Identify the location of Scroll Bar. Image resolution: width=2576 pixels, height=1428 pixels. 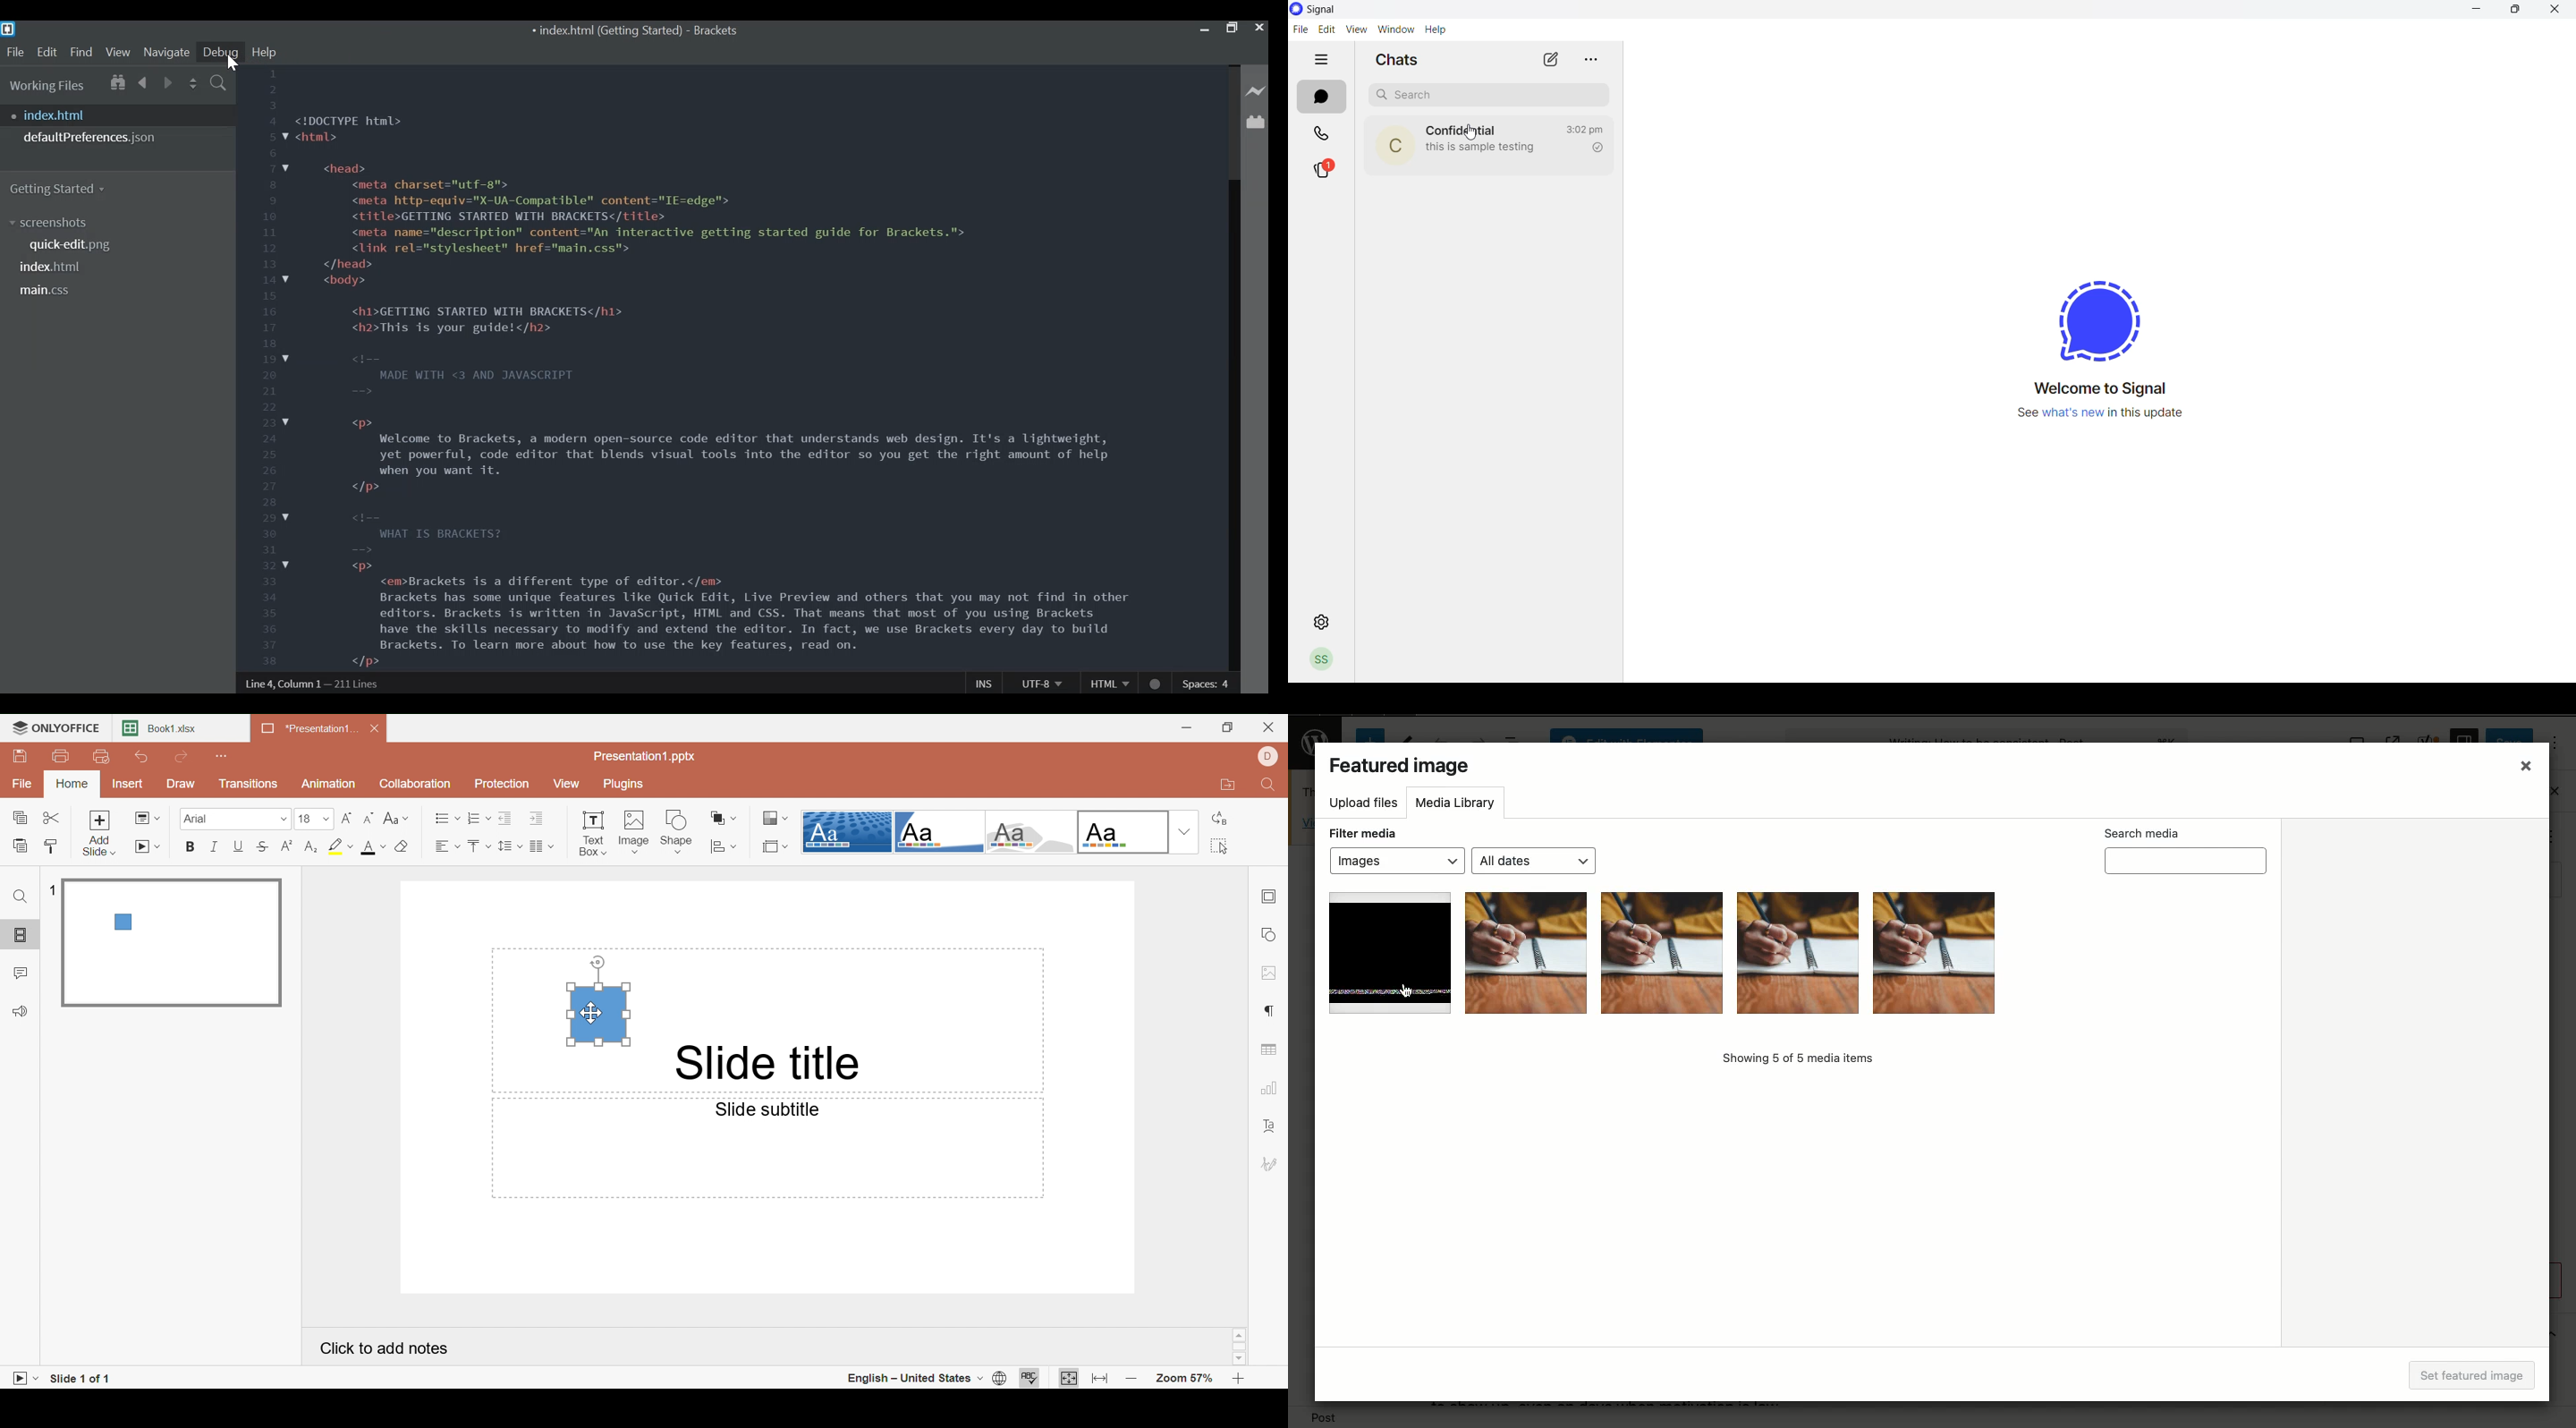
(1241, 1347).